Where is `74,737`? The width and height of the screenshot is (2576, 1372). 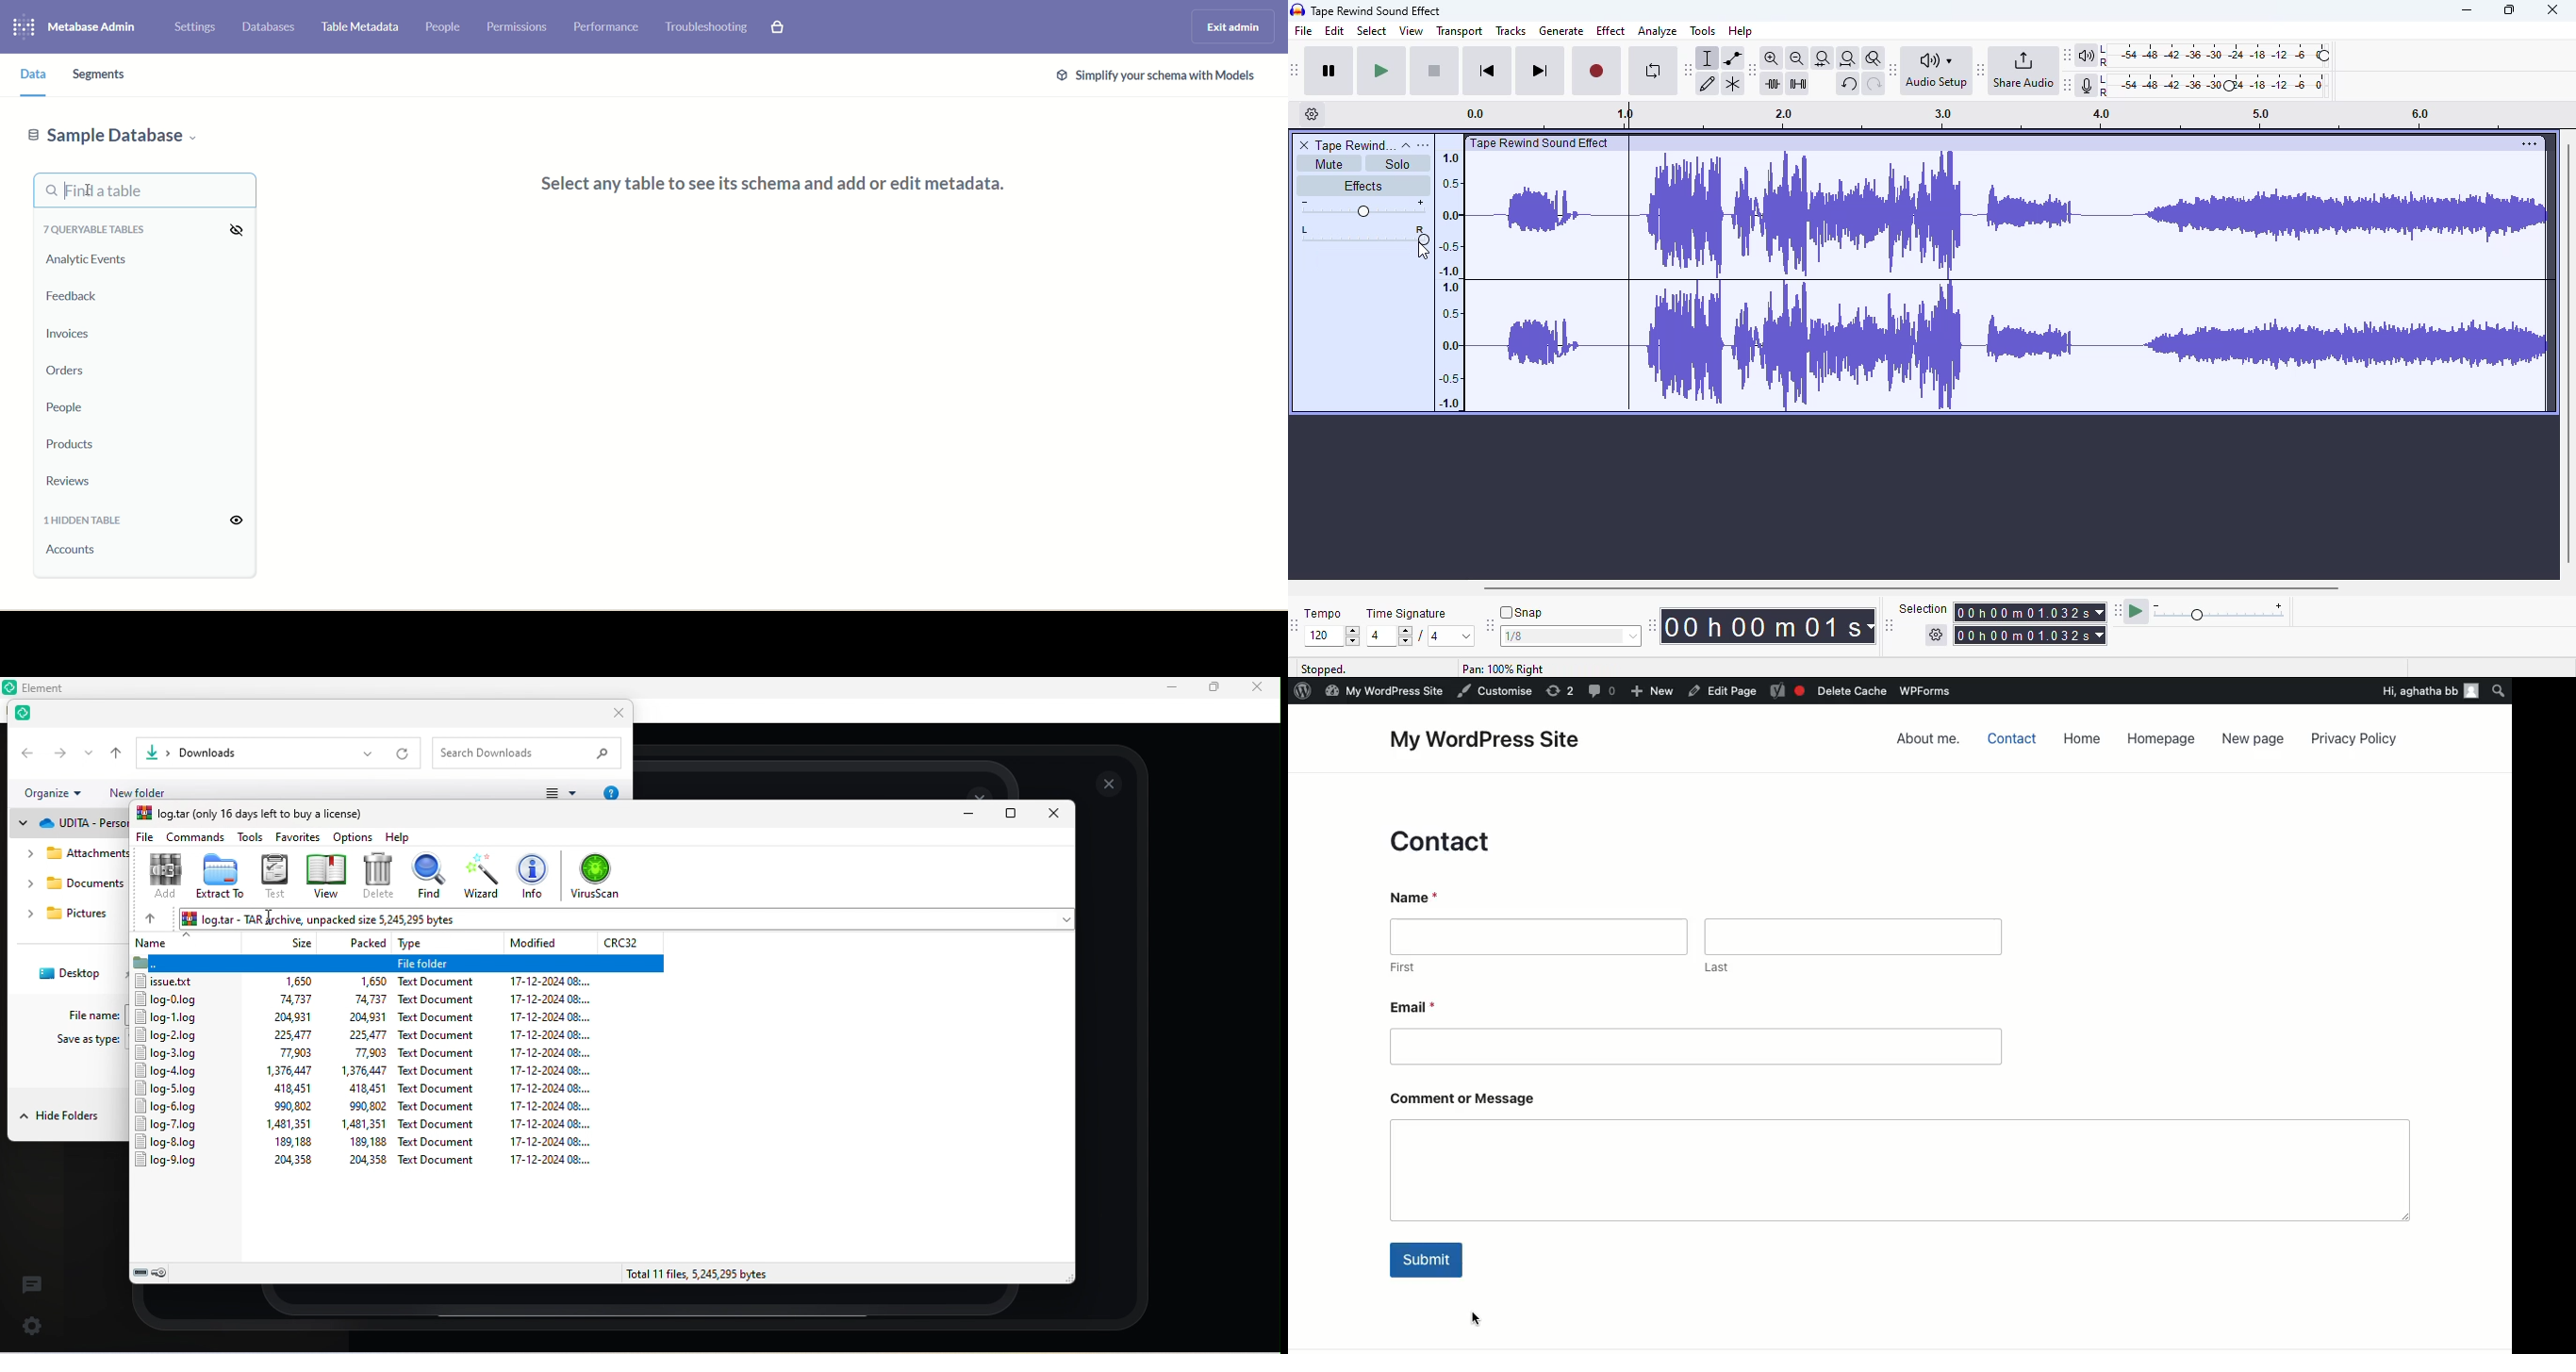
74,737 is located at coordinates (293, 999).